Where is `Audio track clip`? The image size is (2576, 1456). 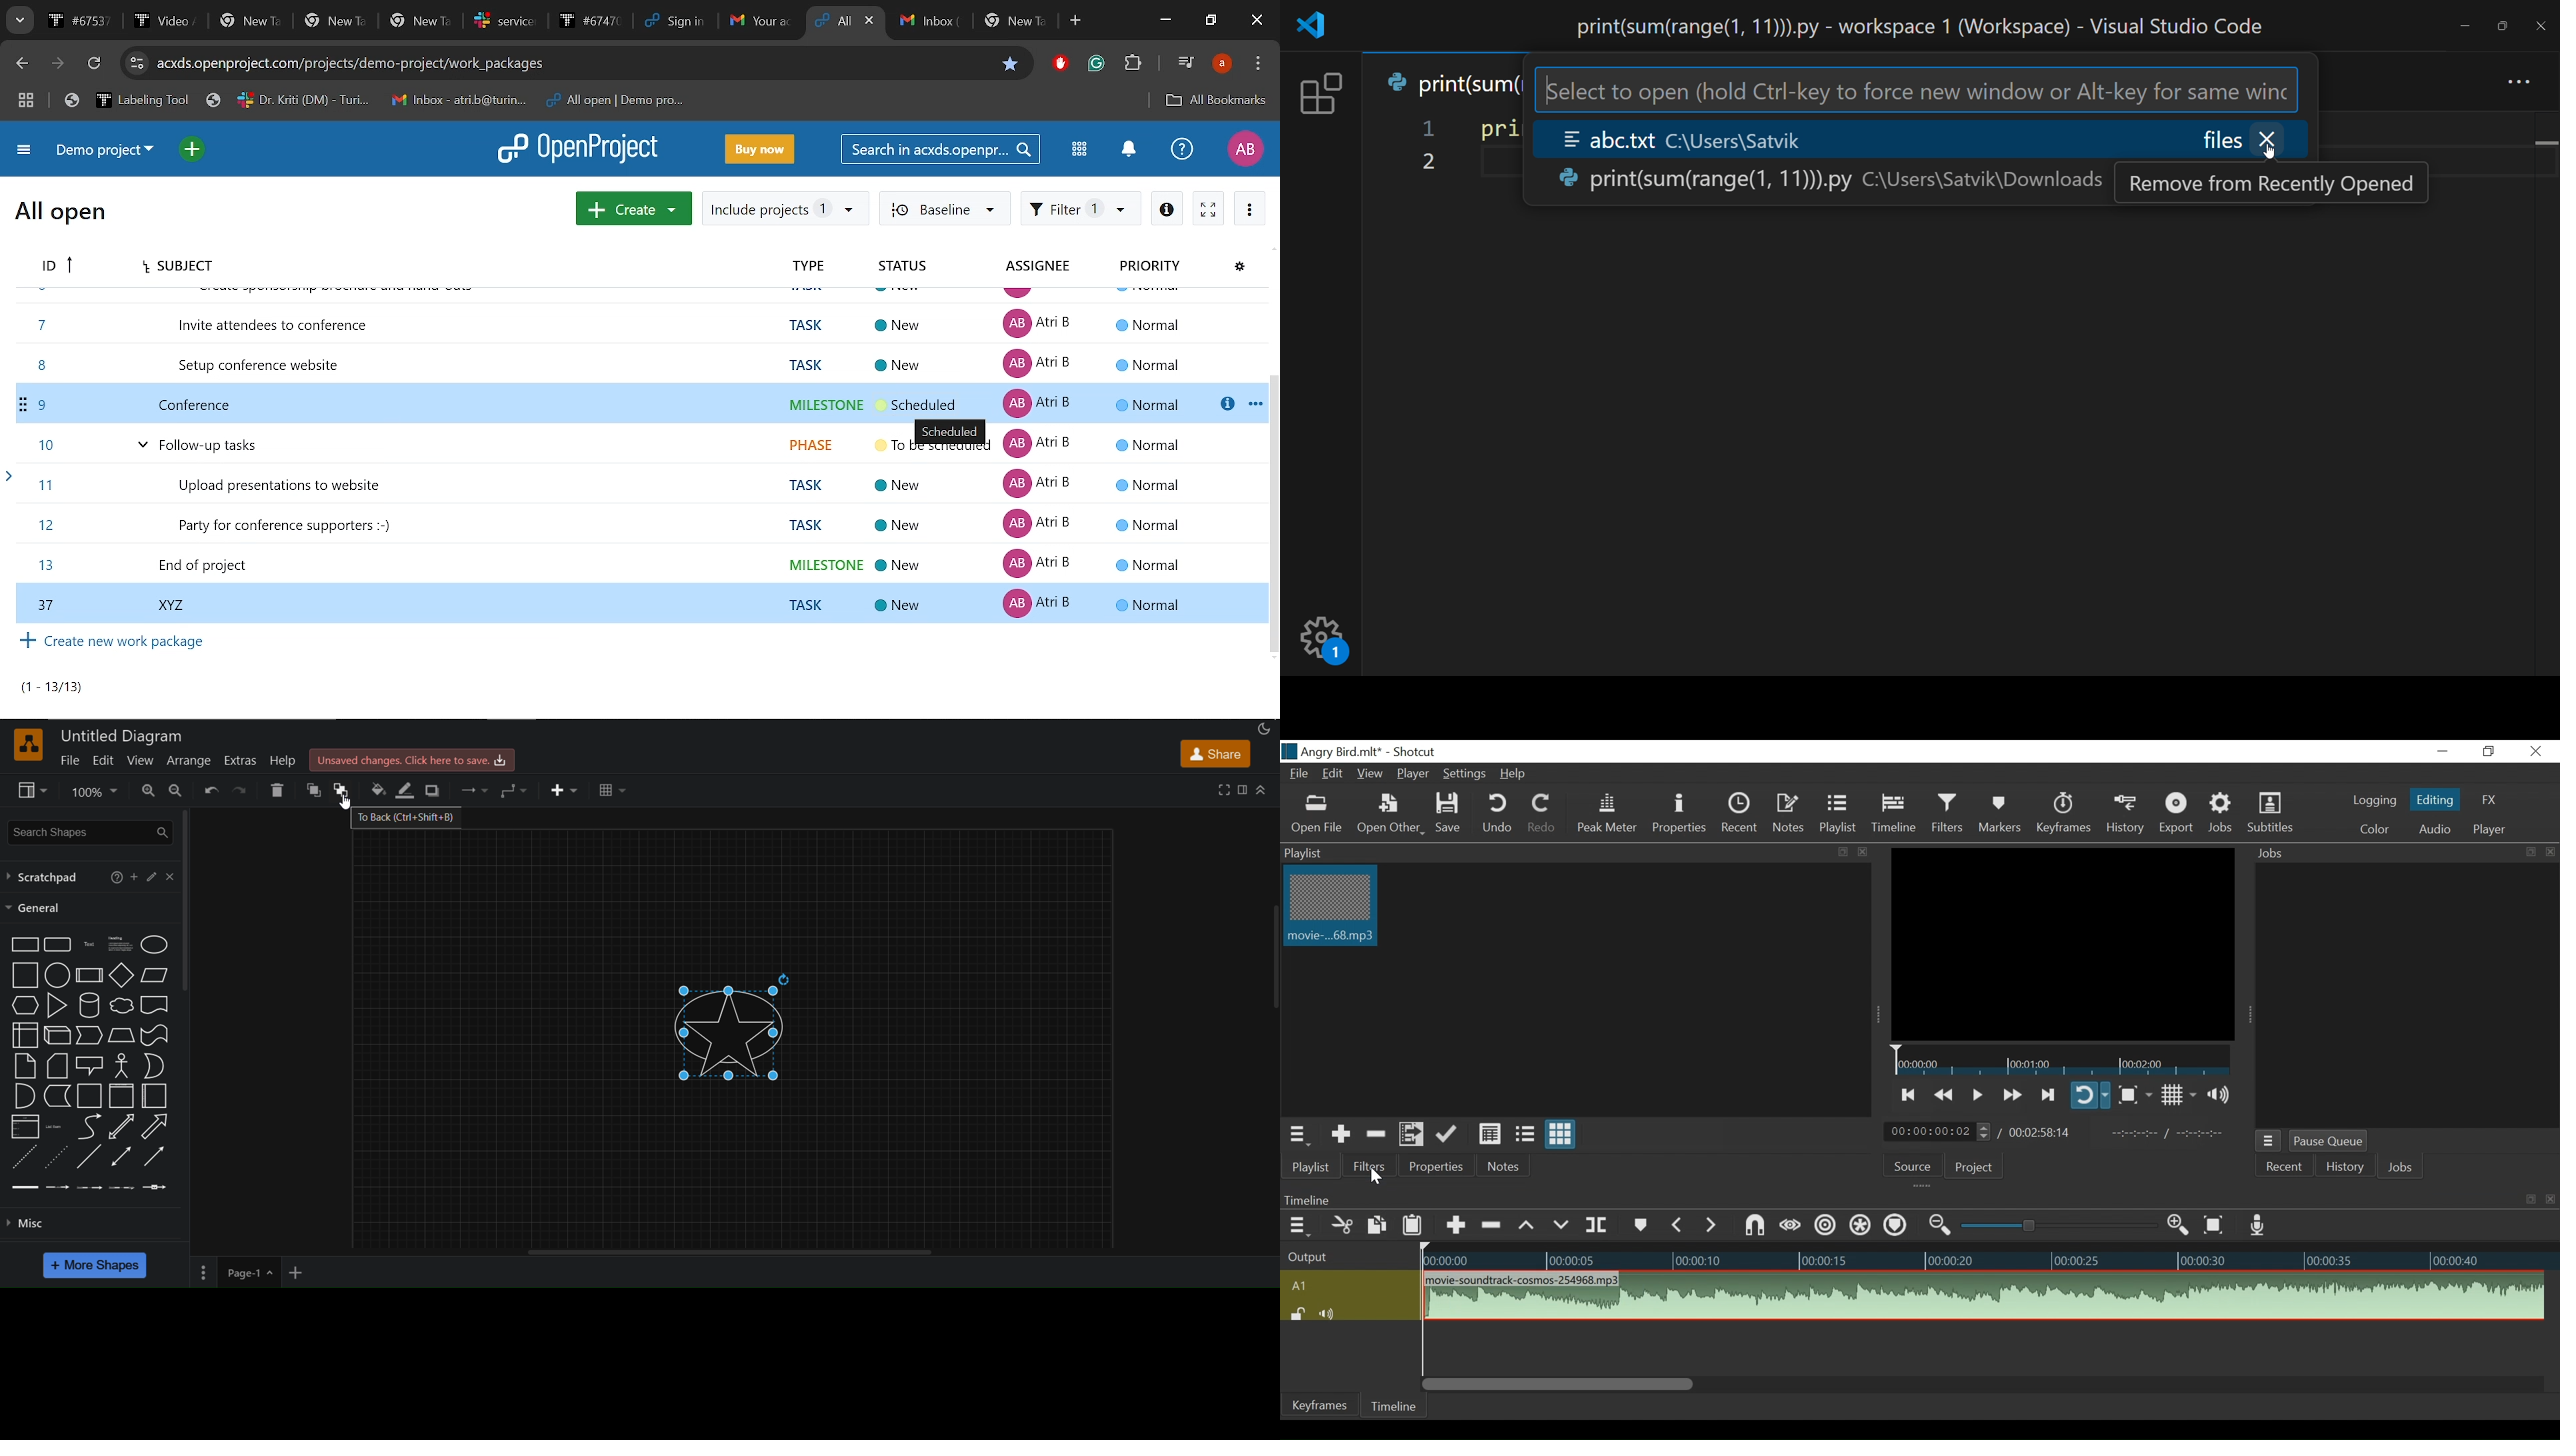 Audio track clip is located at coordinates (1983, 1296).